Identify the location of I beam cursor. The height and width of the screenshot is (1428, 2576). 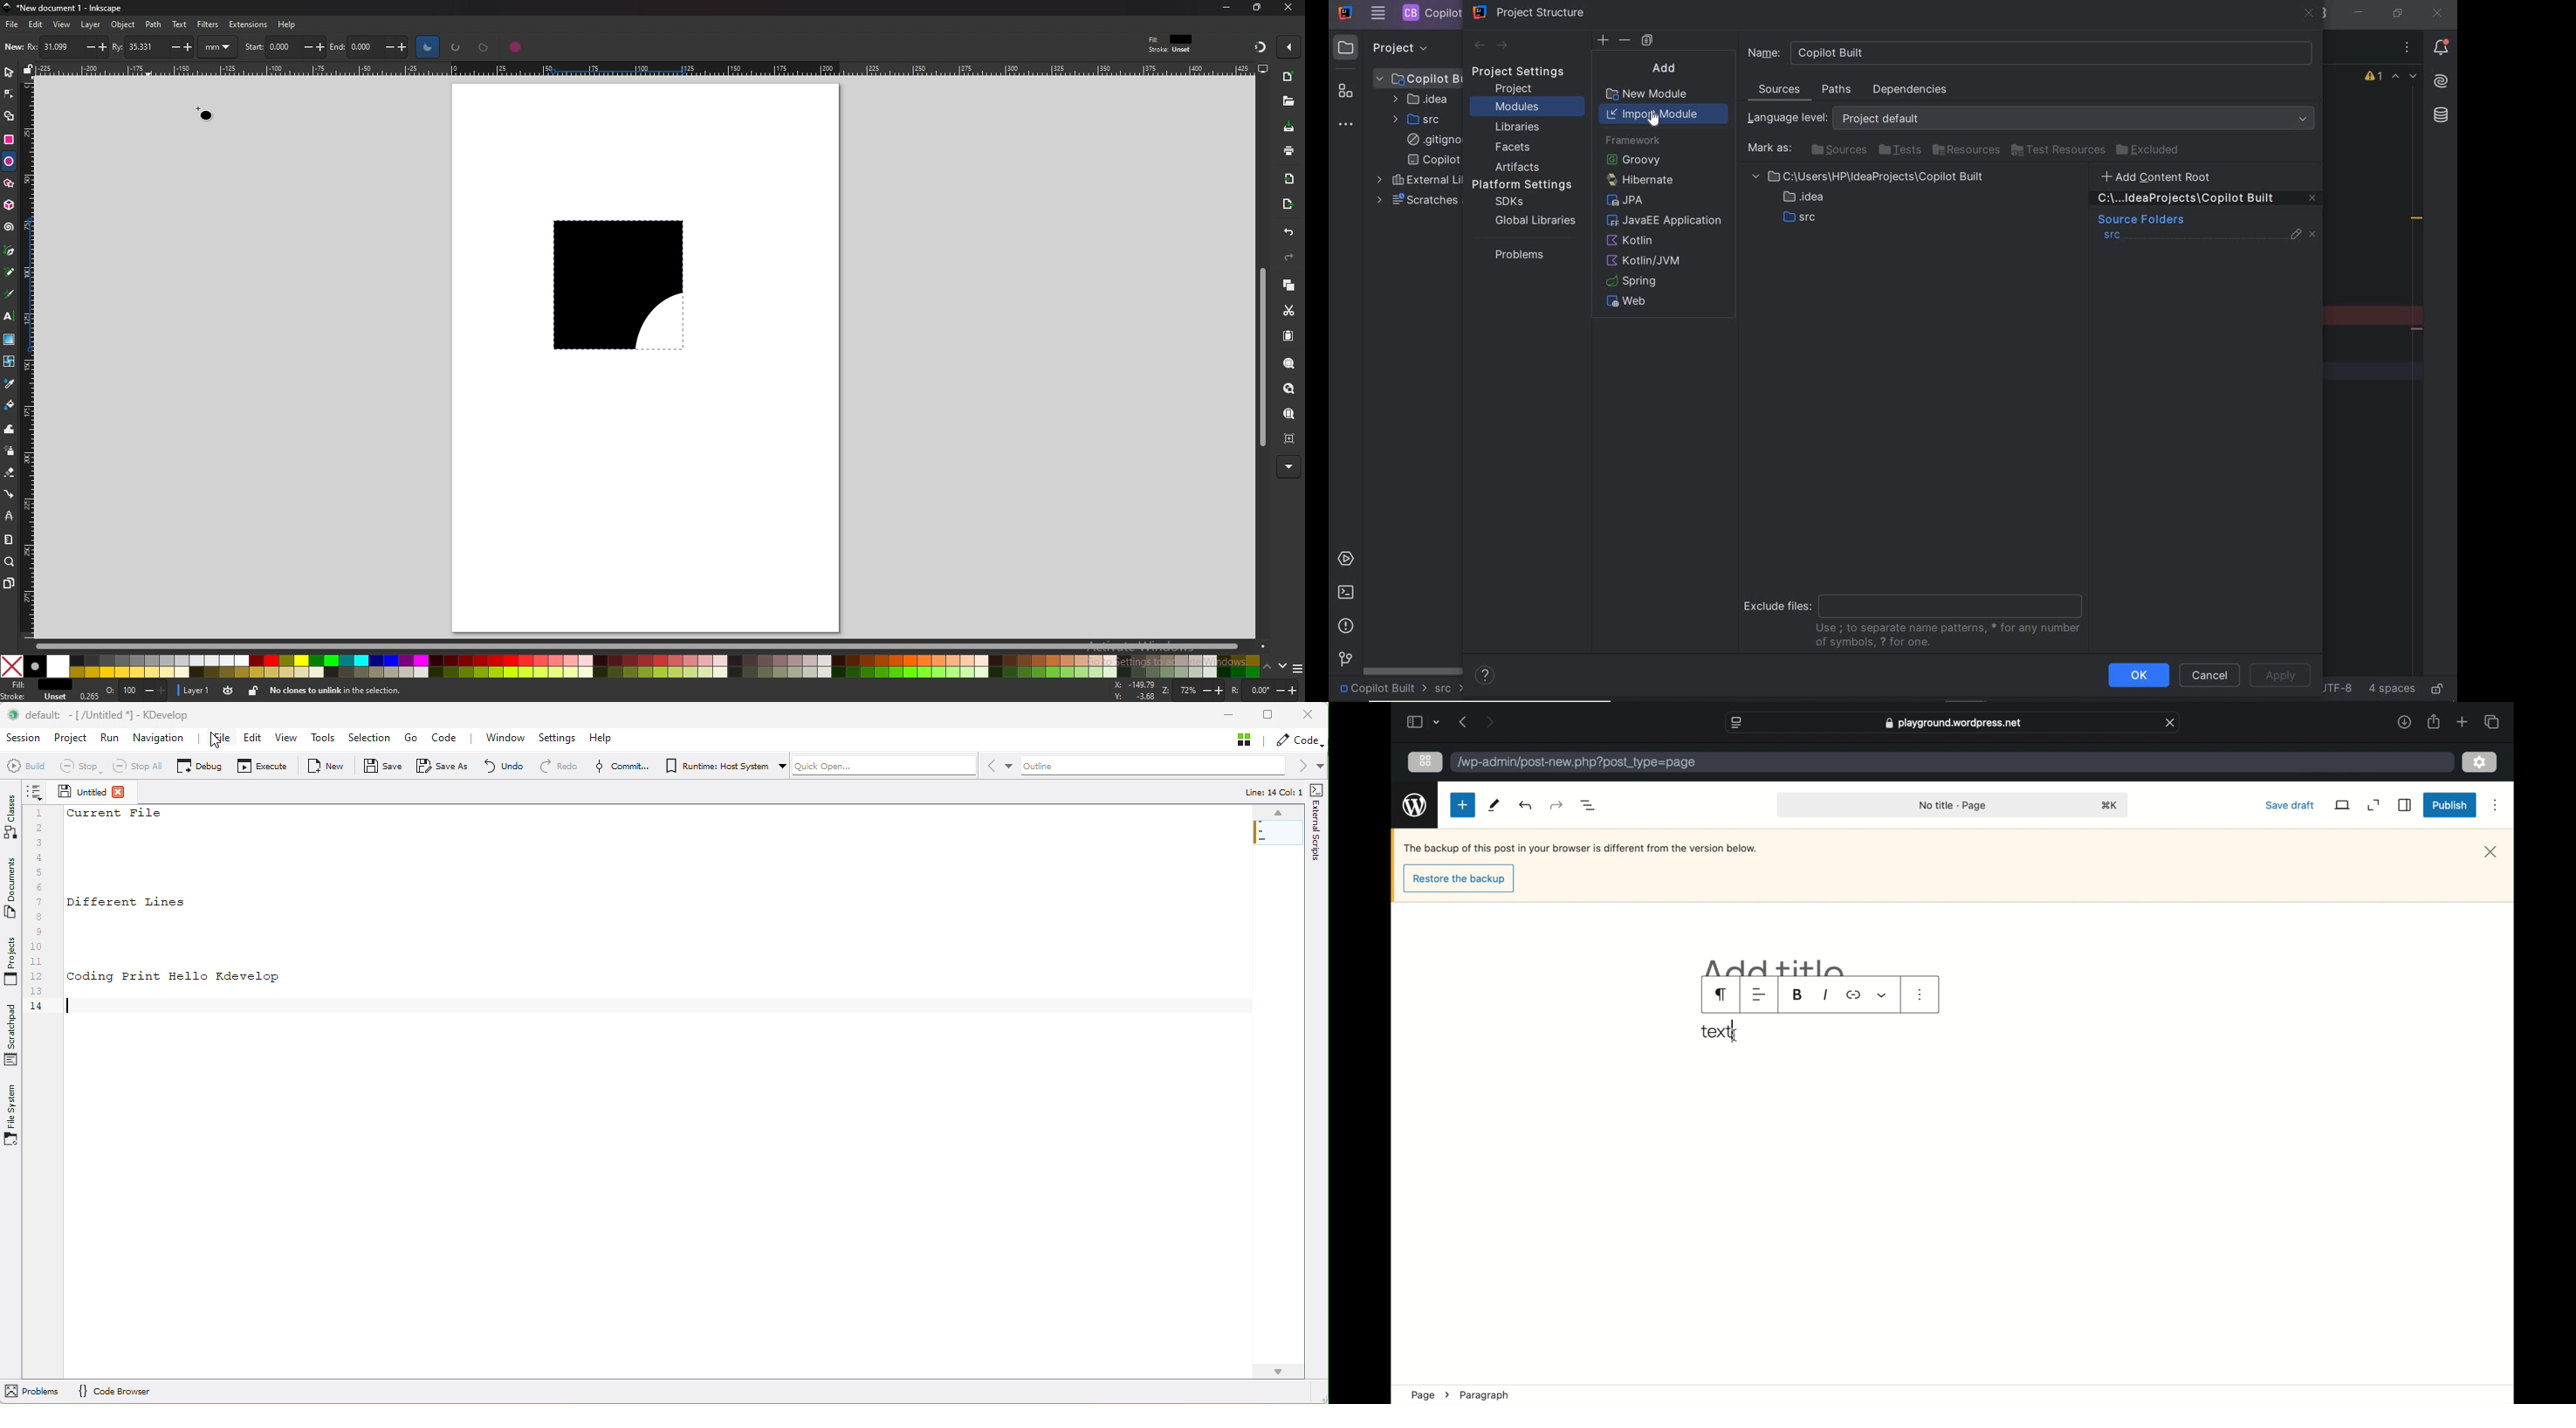
(1733, 1035).